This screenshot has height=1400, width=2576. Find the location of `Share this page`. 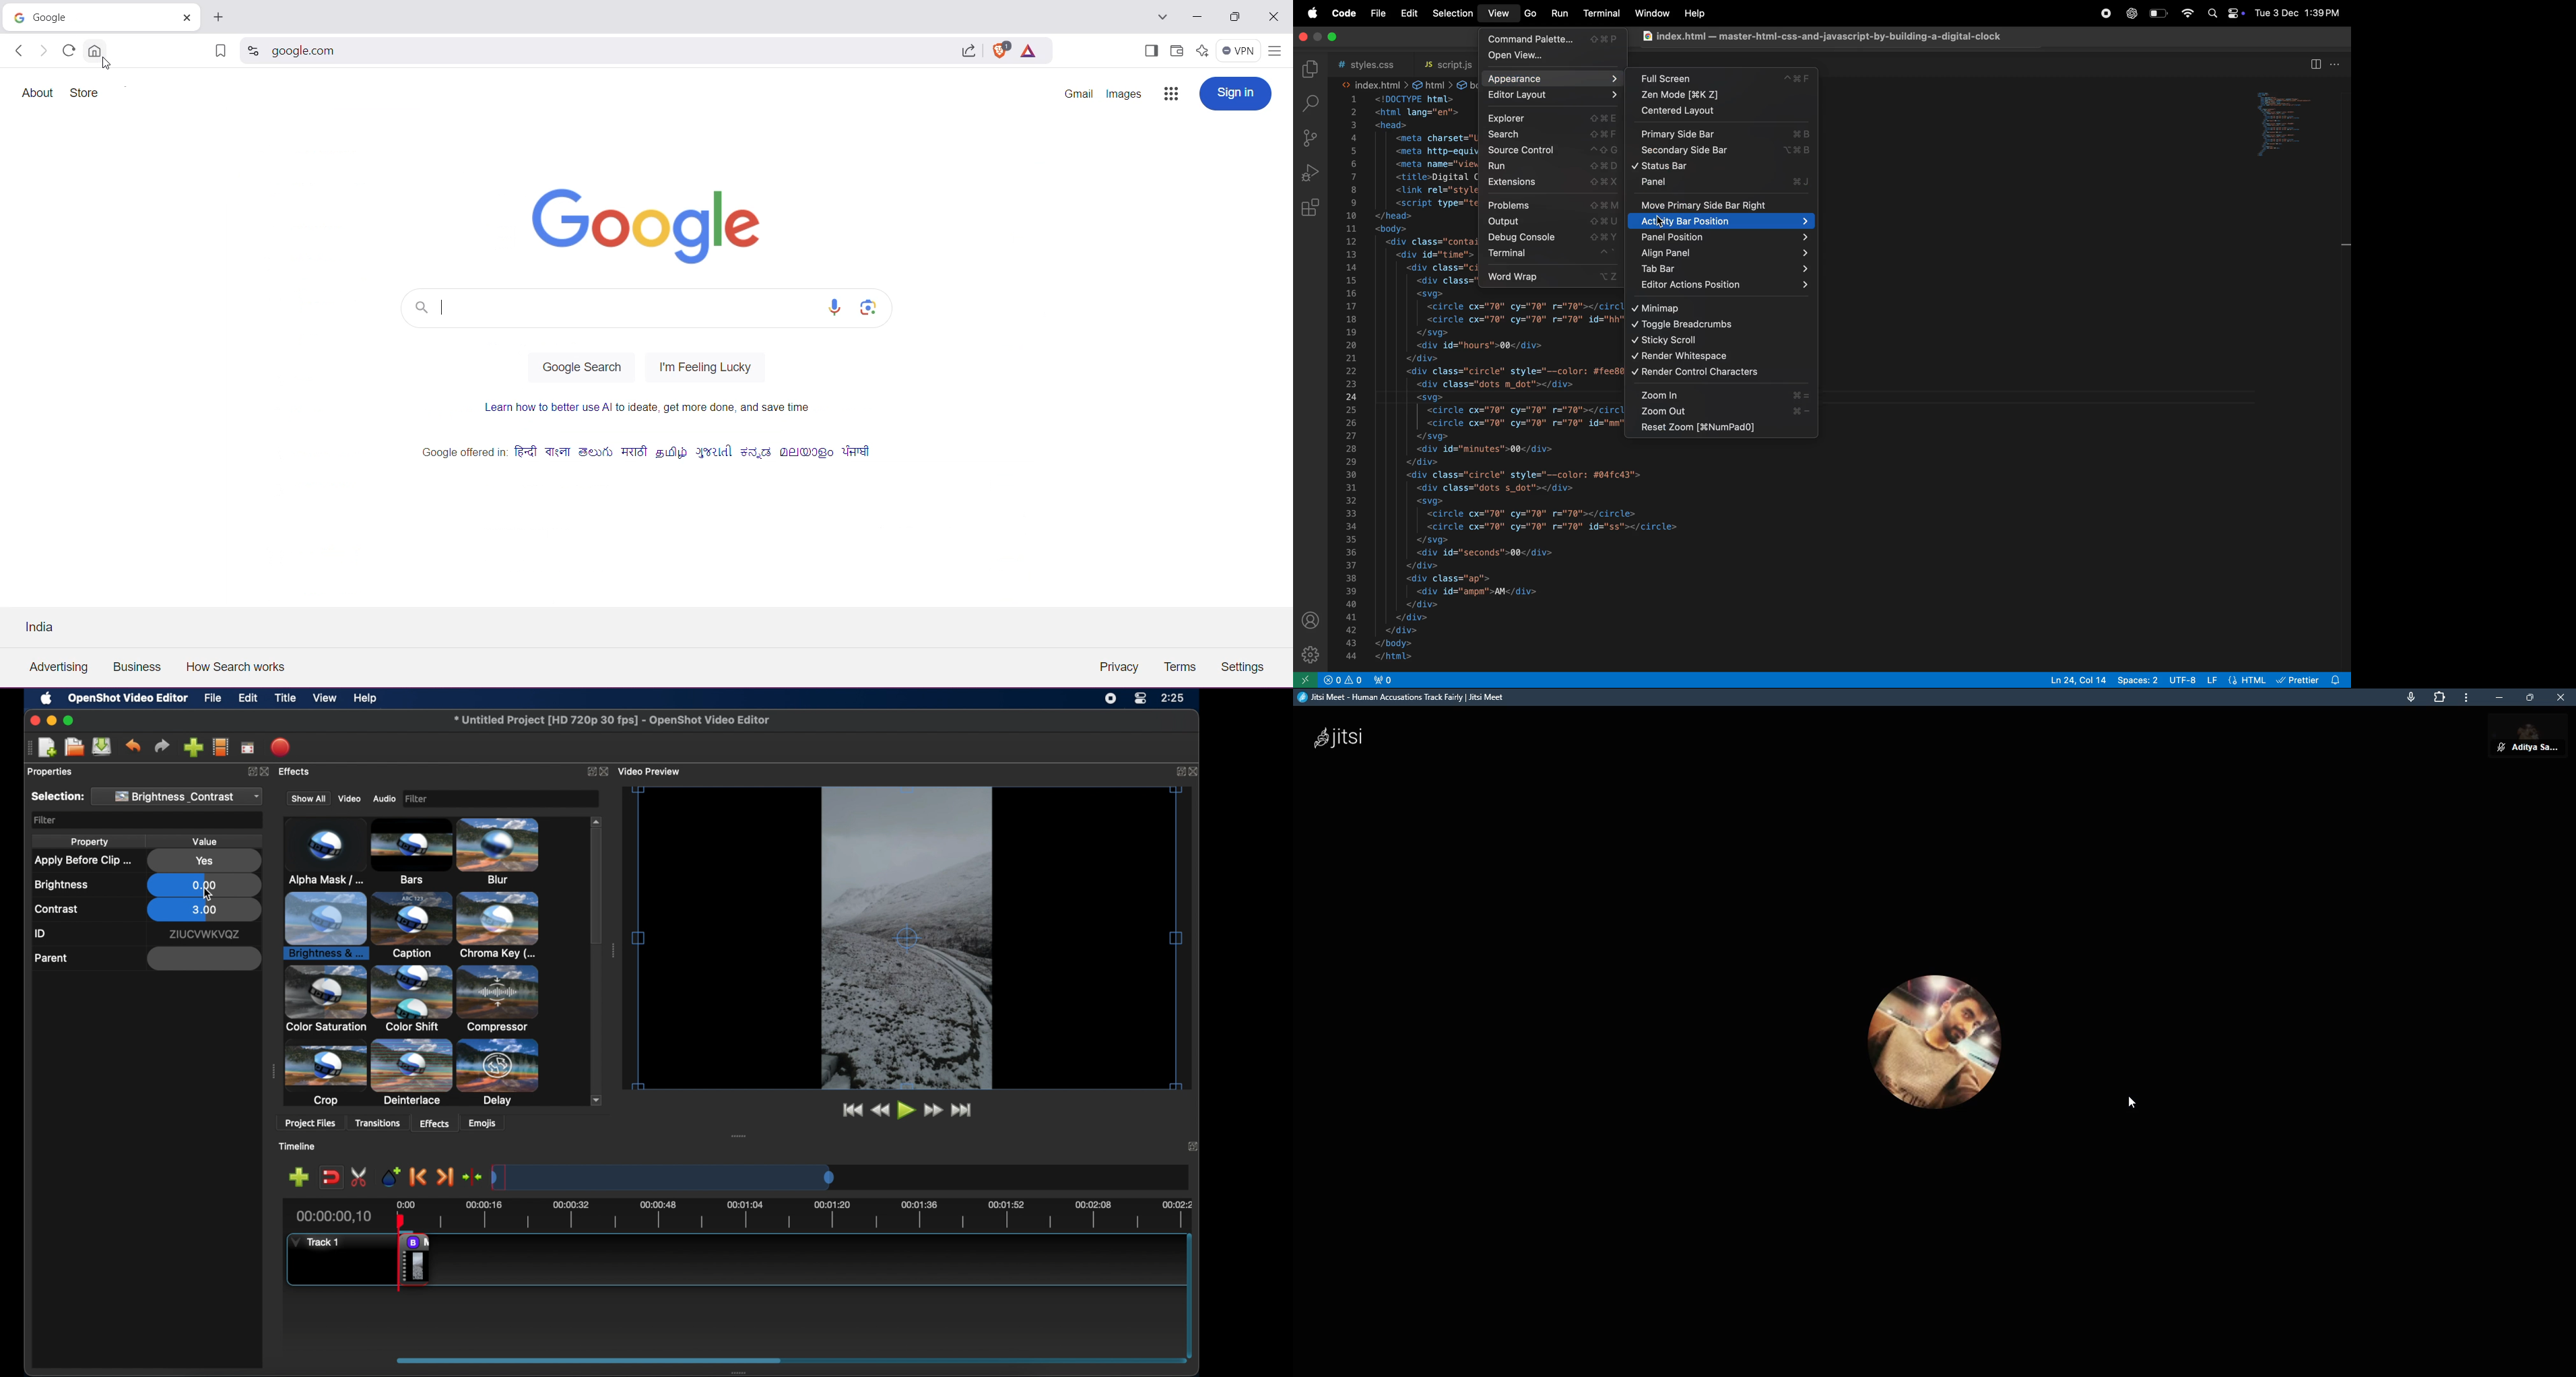

Share this page is located at coordinates (967, 51).